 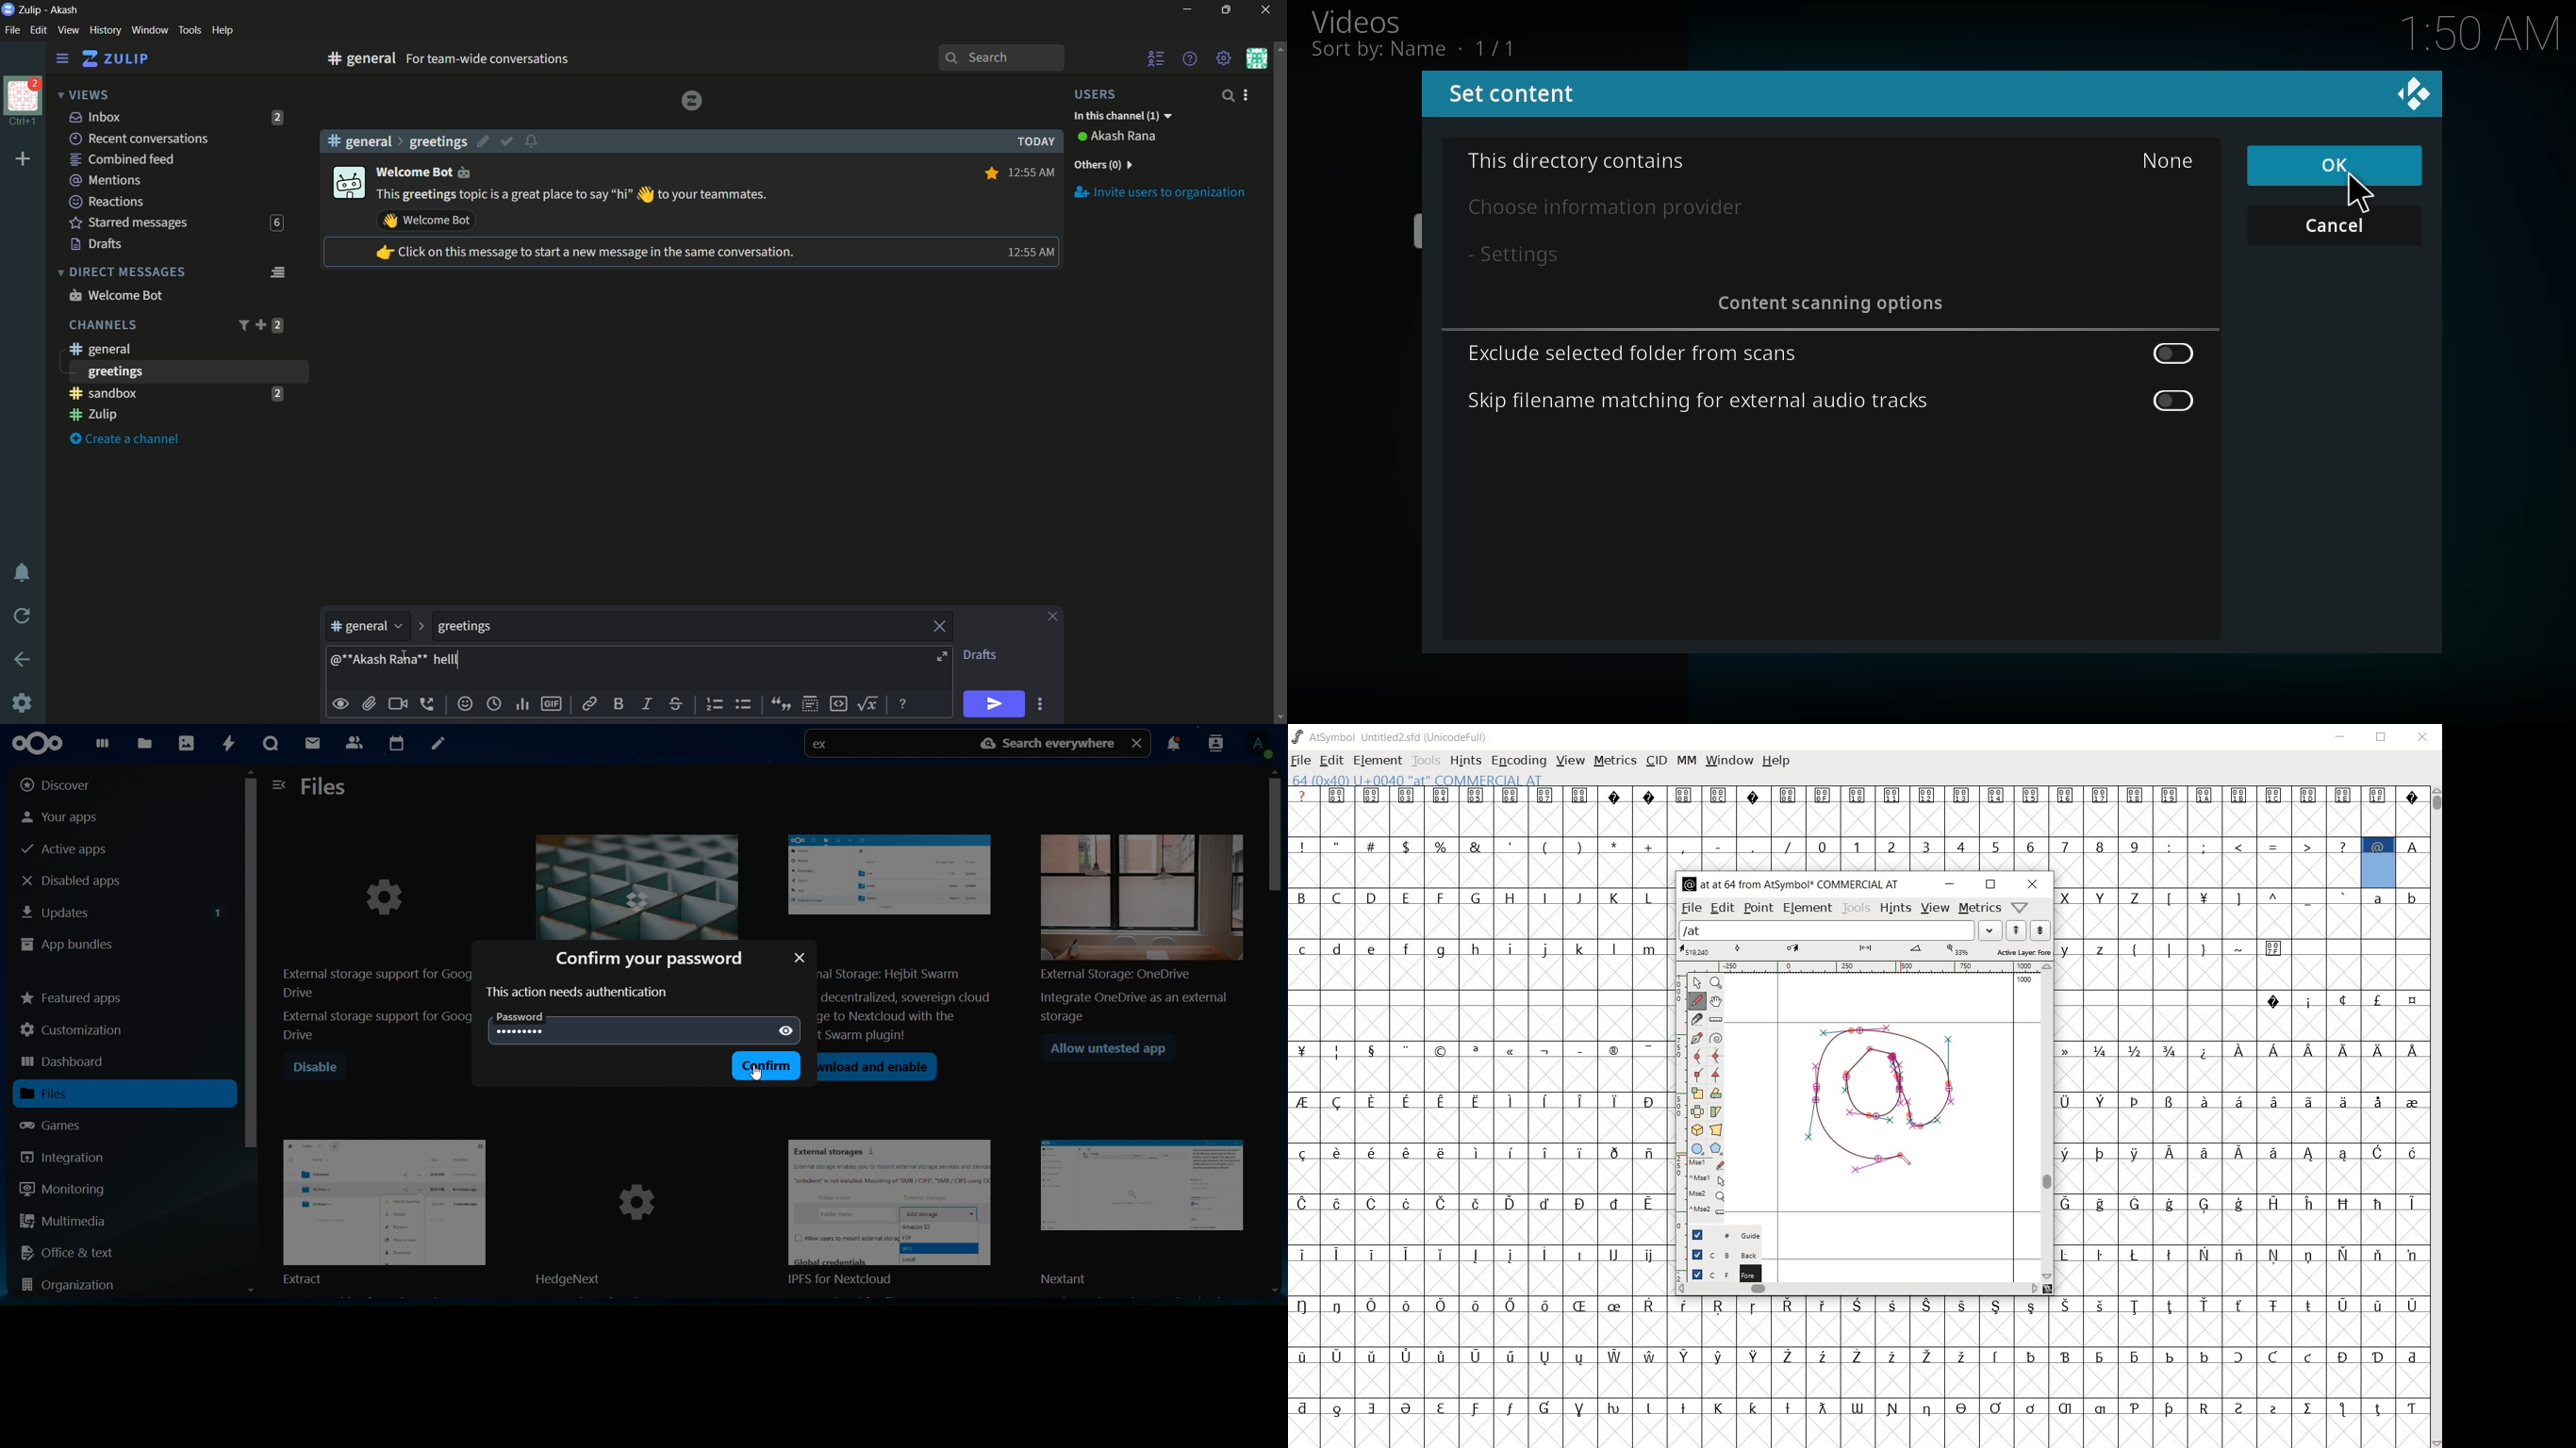 I want to click on send options, so click(x=1040, y=705).